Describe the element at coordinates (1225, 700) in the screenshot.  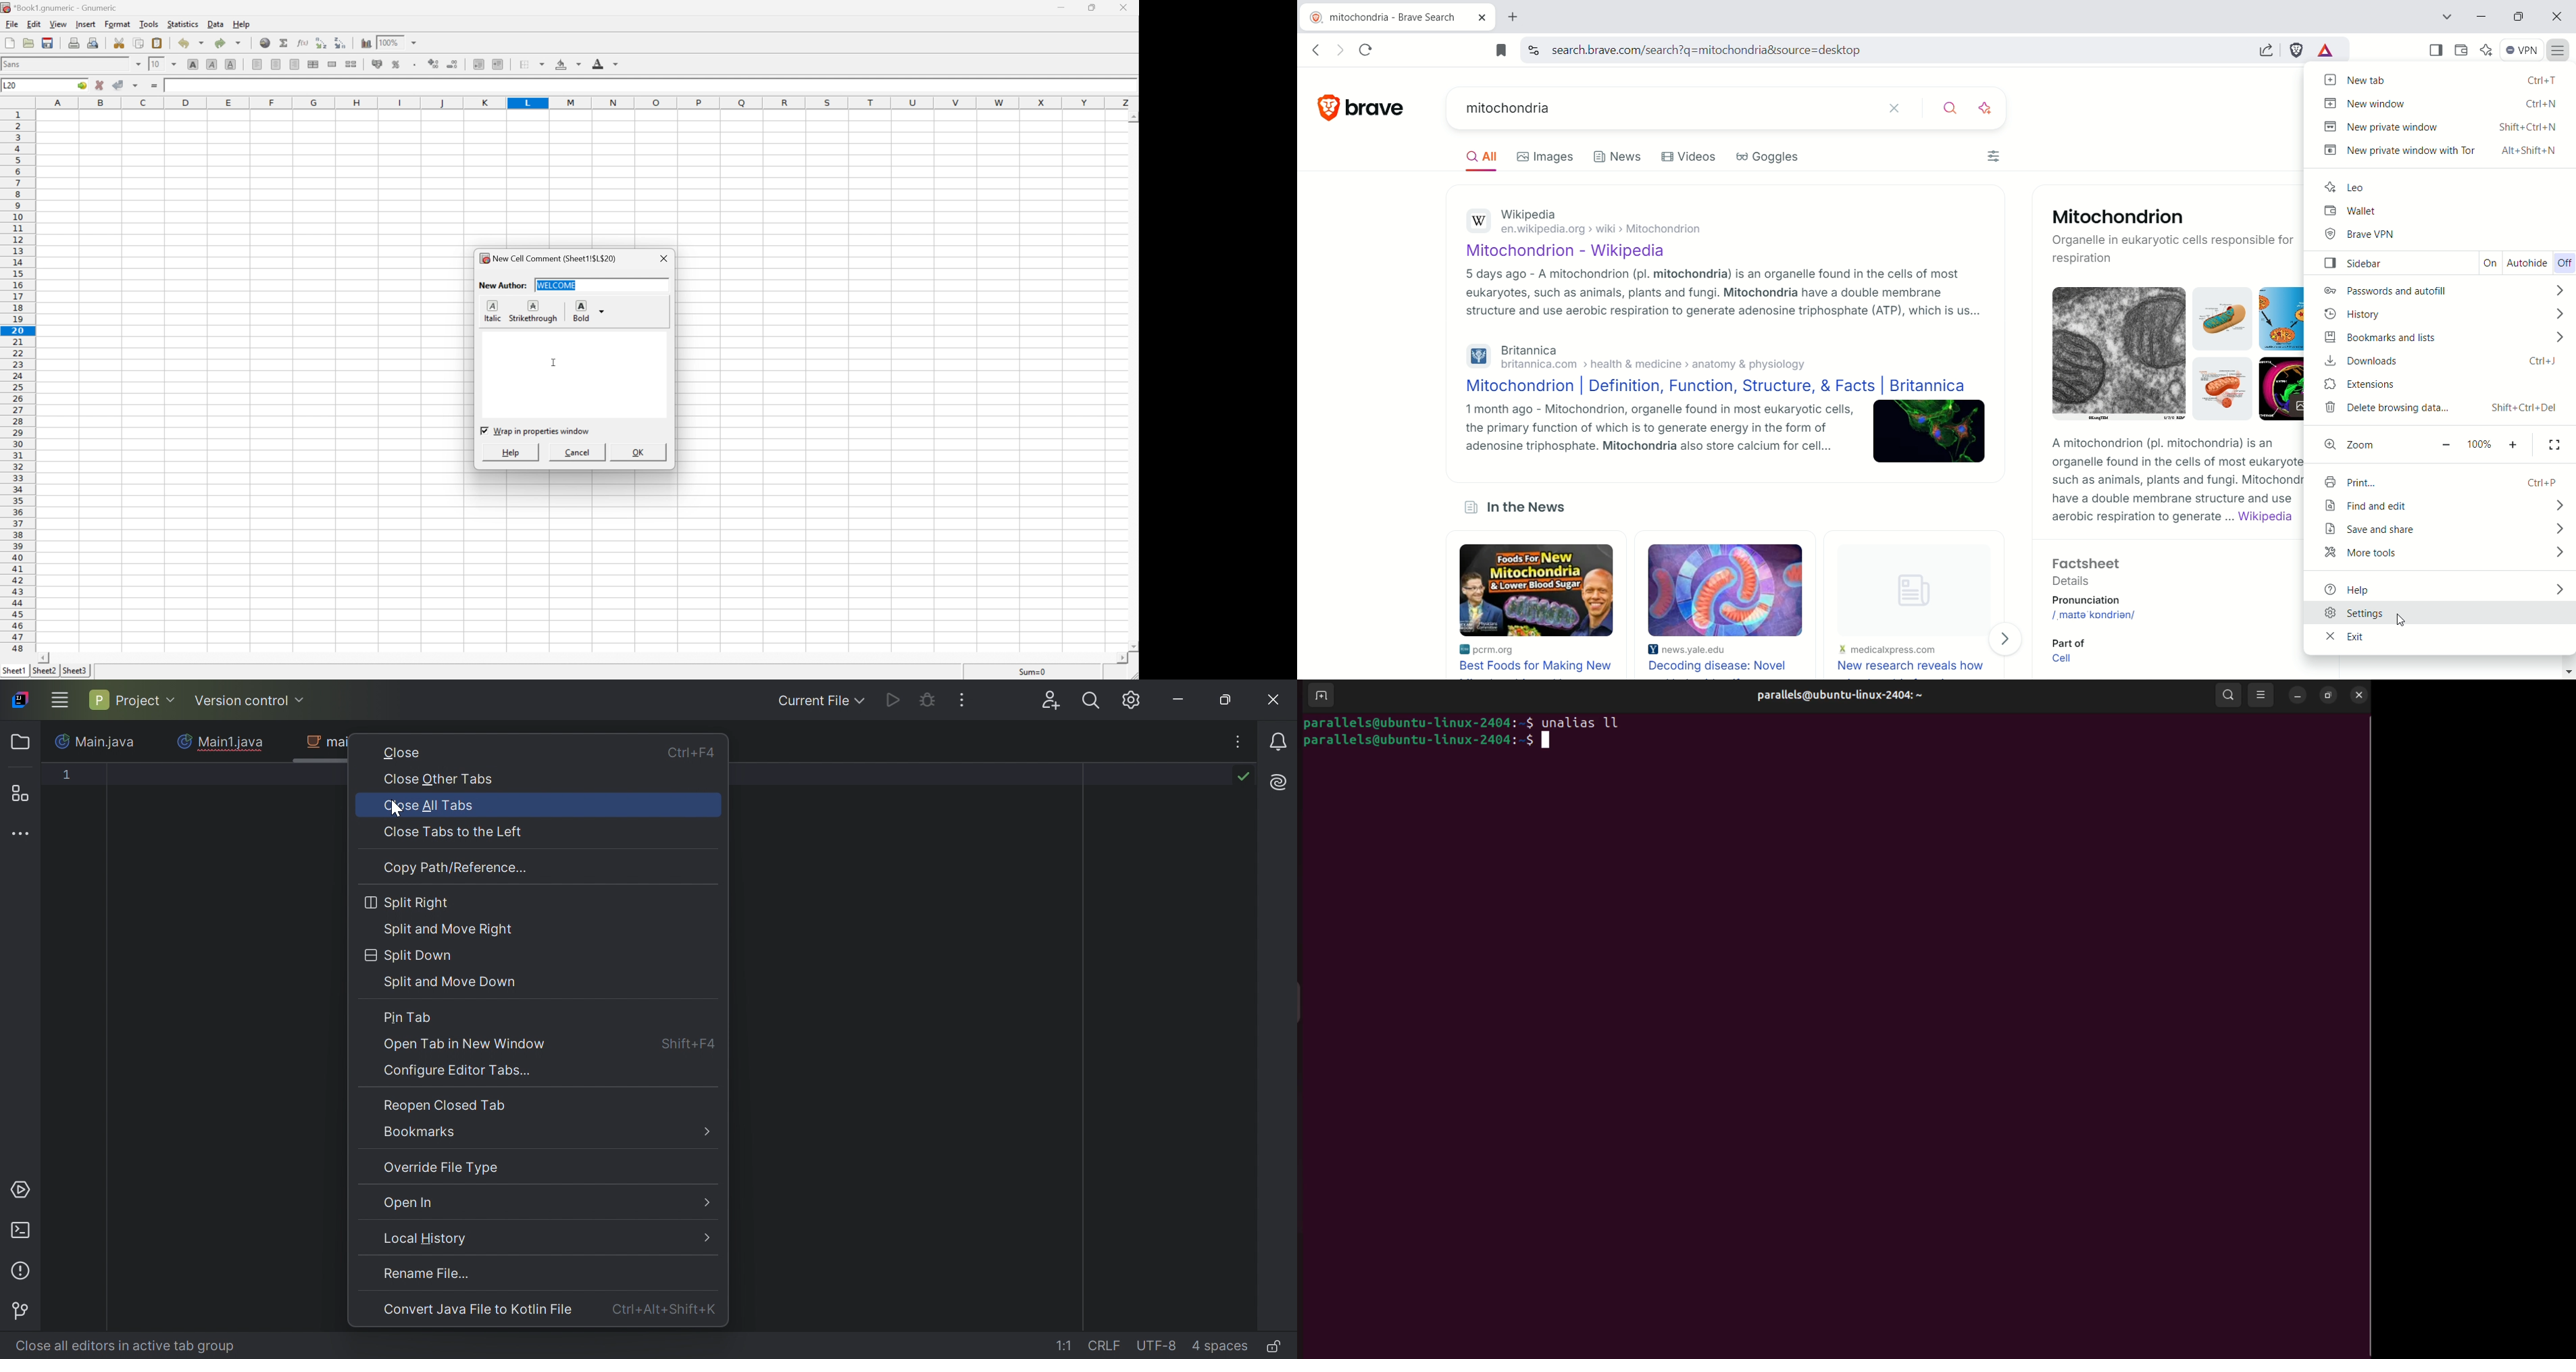
I see `Restore down` at that location.